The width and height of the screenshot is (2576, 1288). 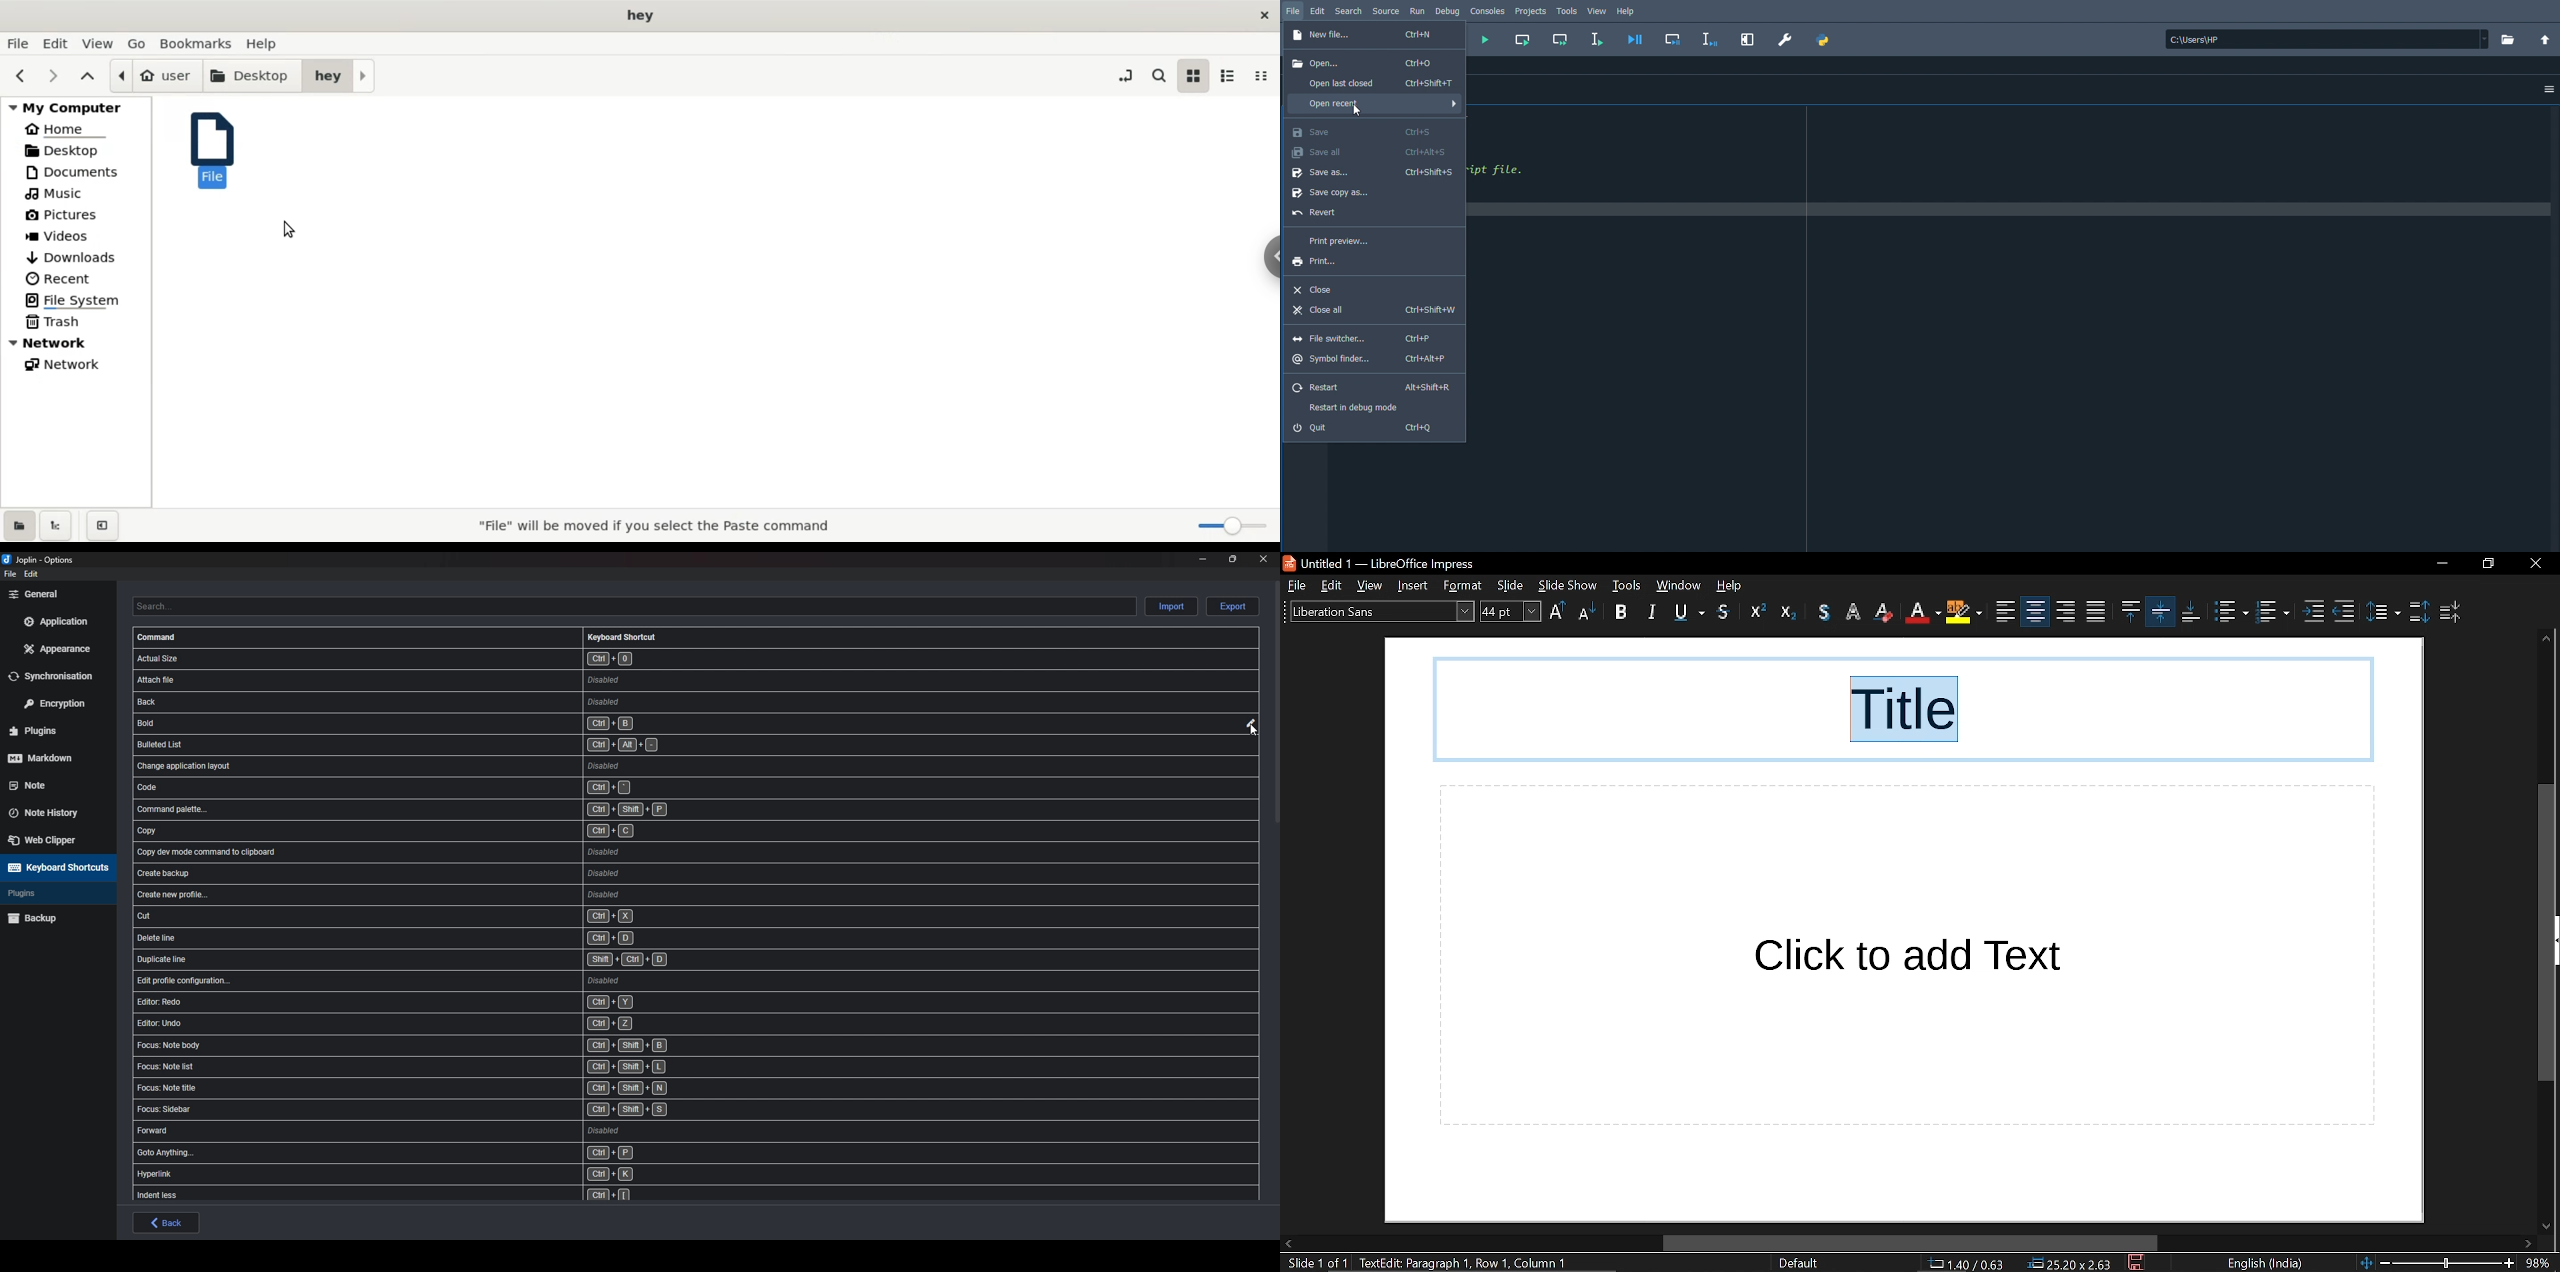 What do you see at coordinates (1907, 956) in the screenshot?
I see `click to add text` at bounding box center [1907, 956].